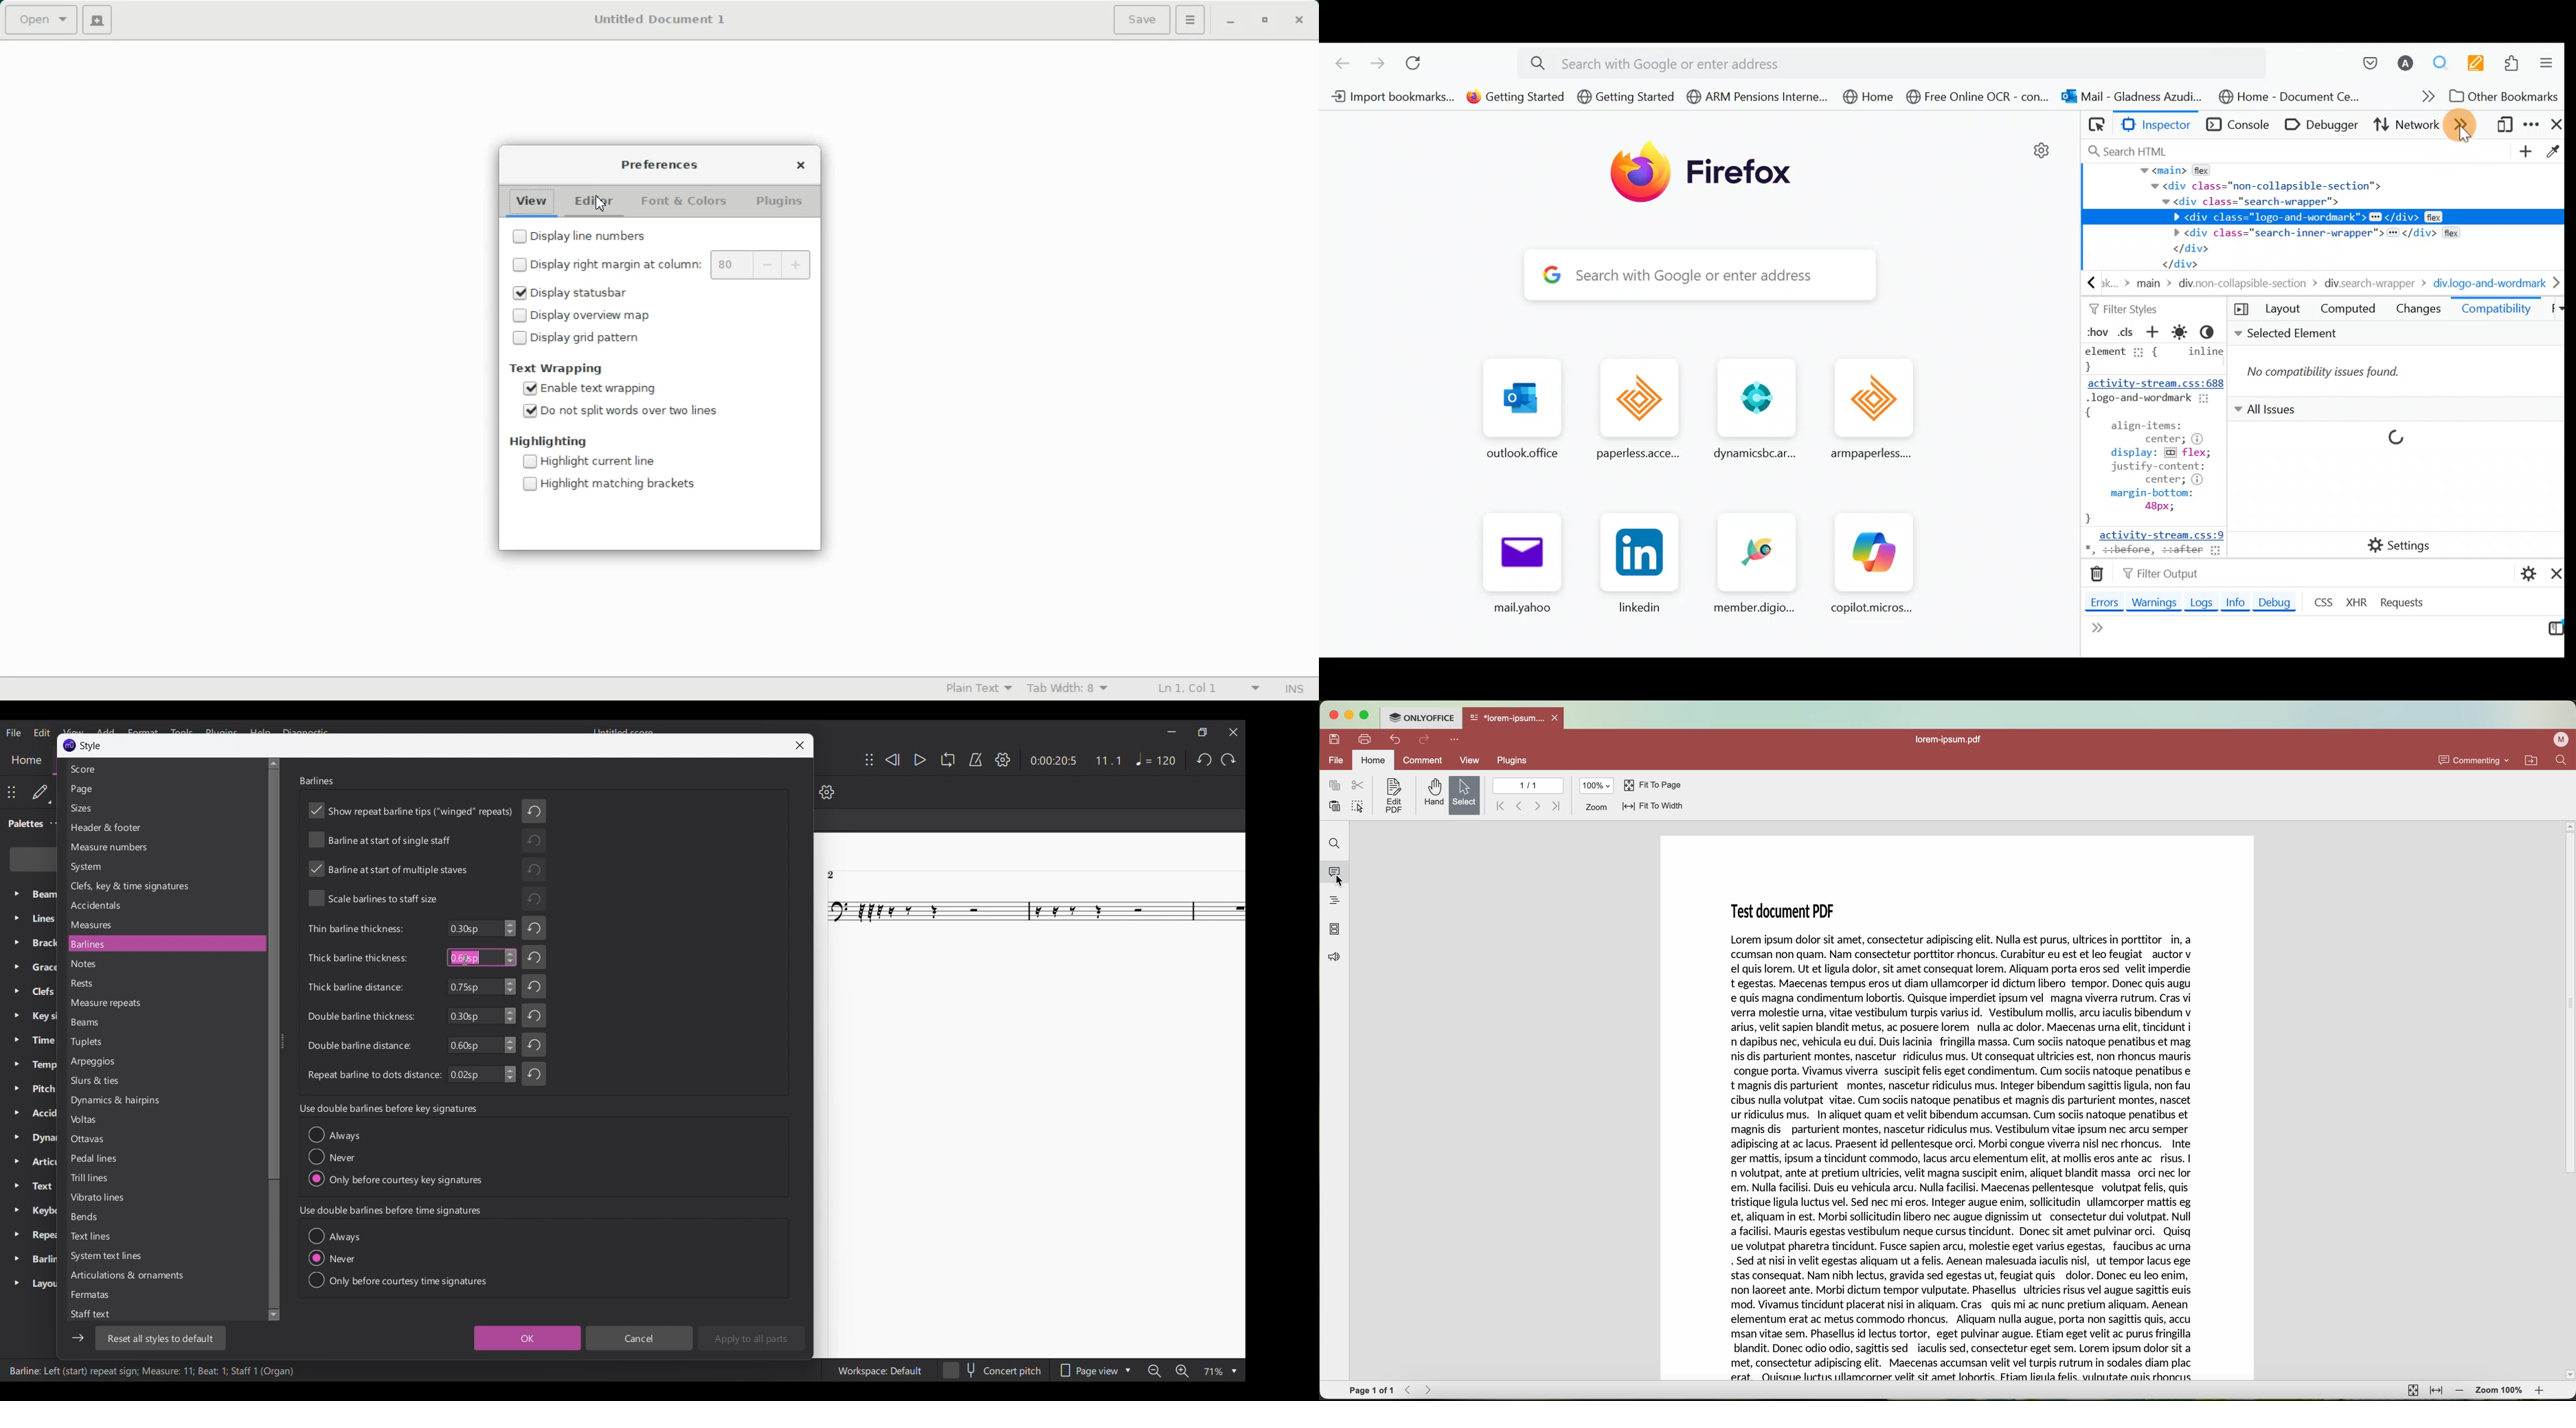 The height and width of the screenshot is (1428, 2576). Describe the element at coordinates (152, 1370) in the screenshot. I see `Description of current selection` at that location.